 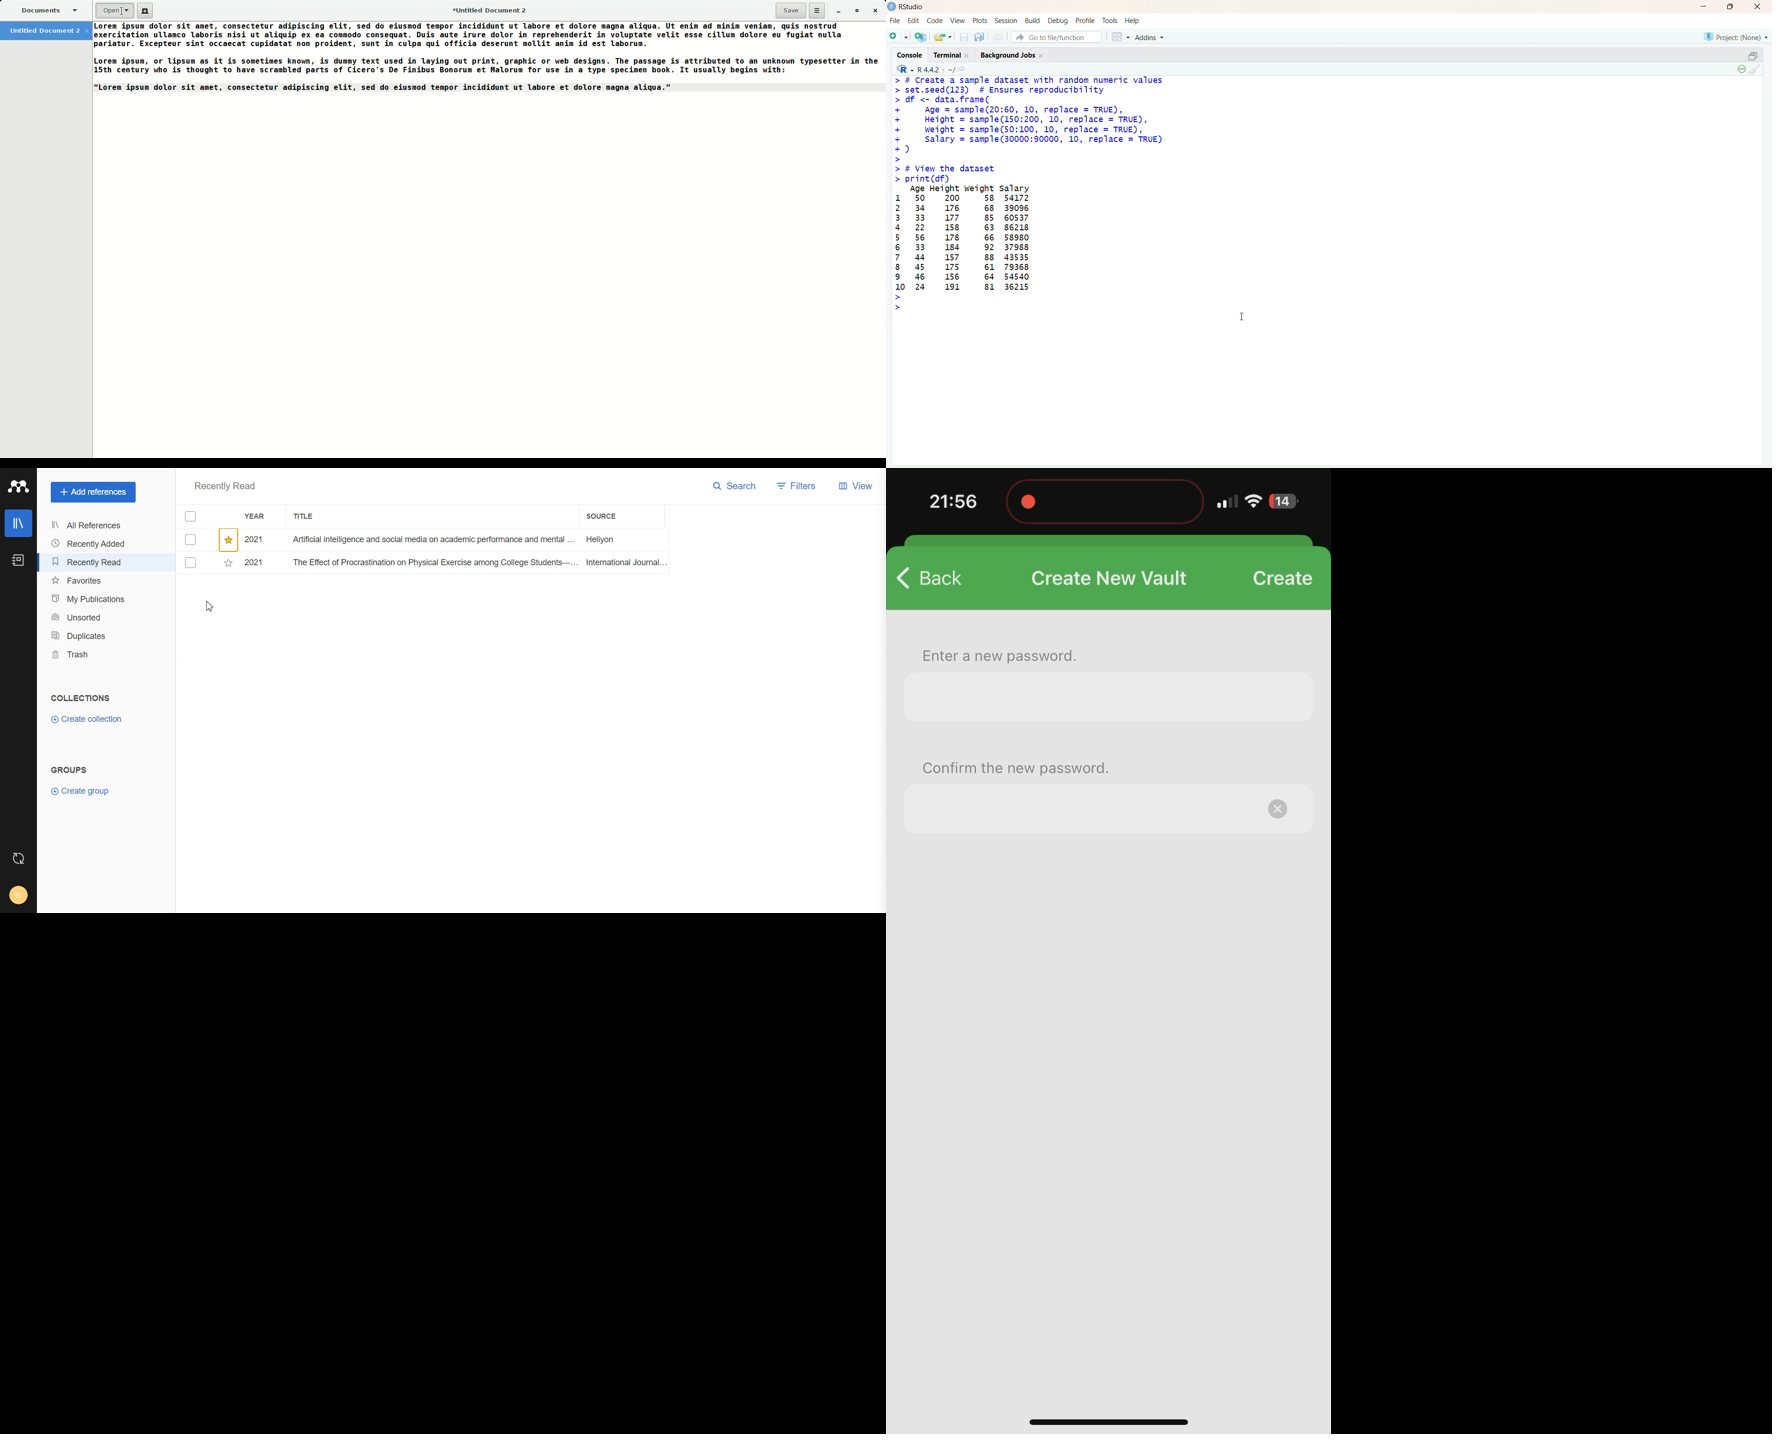 I want to click on Workspace panes, so click(x=1119, y=36).